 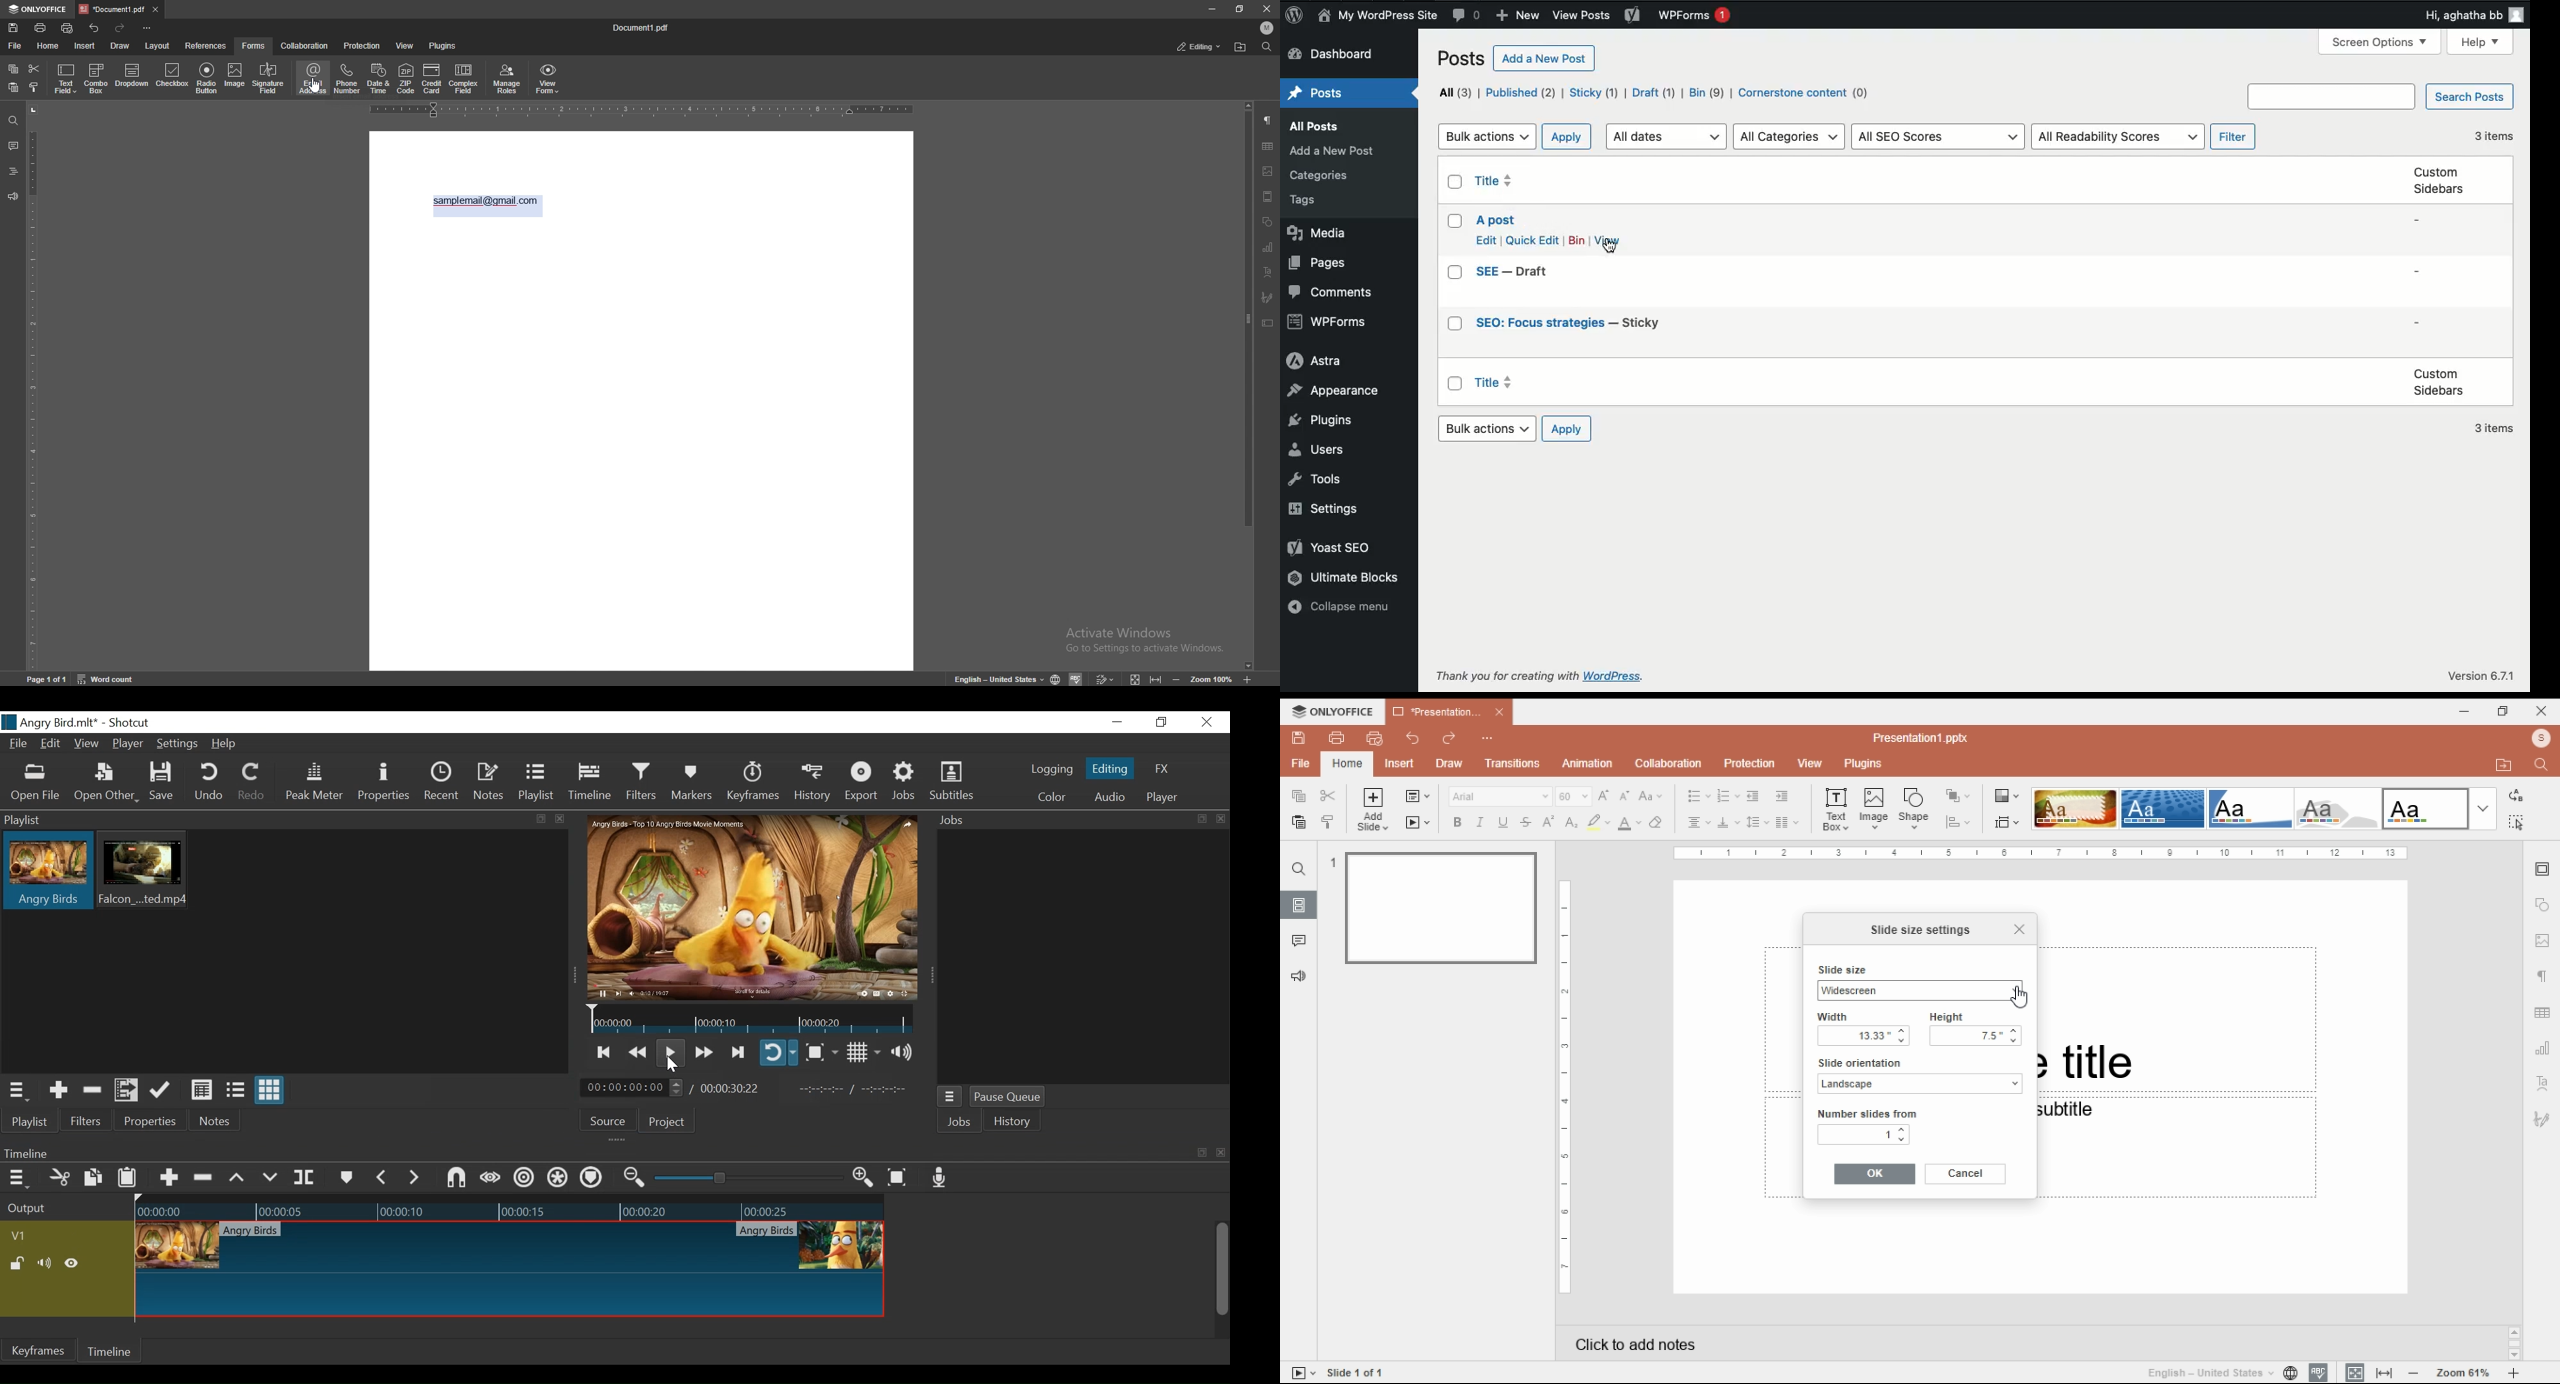 I want to click on File, so click(x=21, y=745).